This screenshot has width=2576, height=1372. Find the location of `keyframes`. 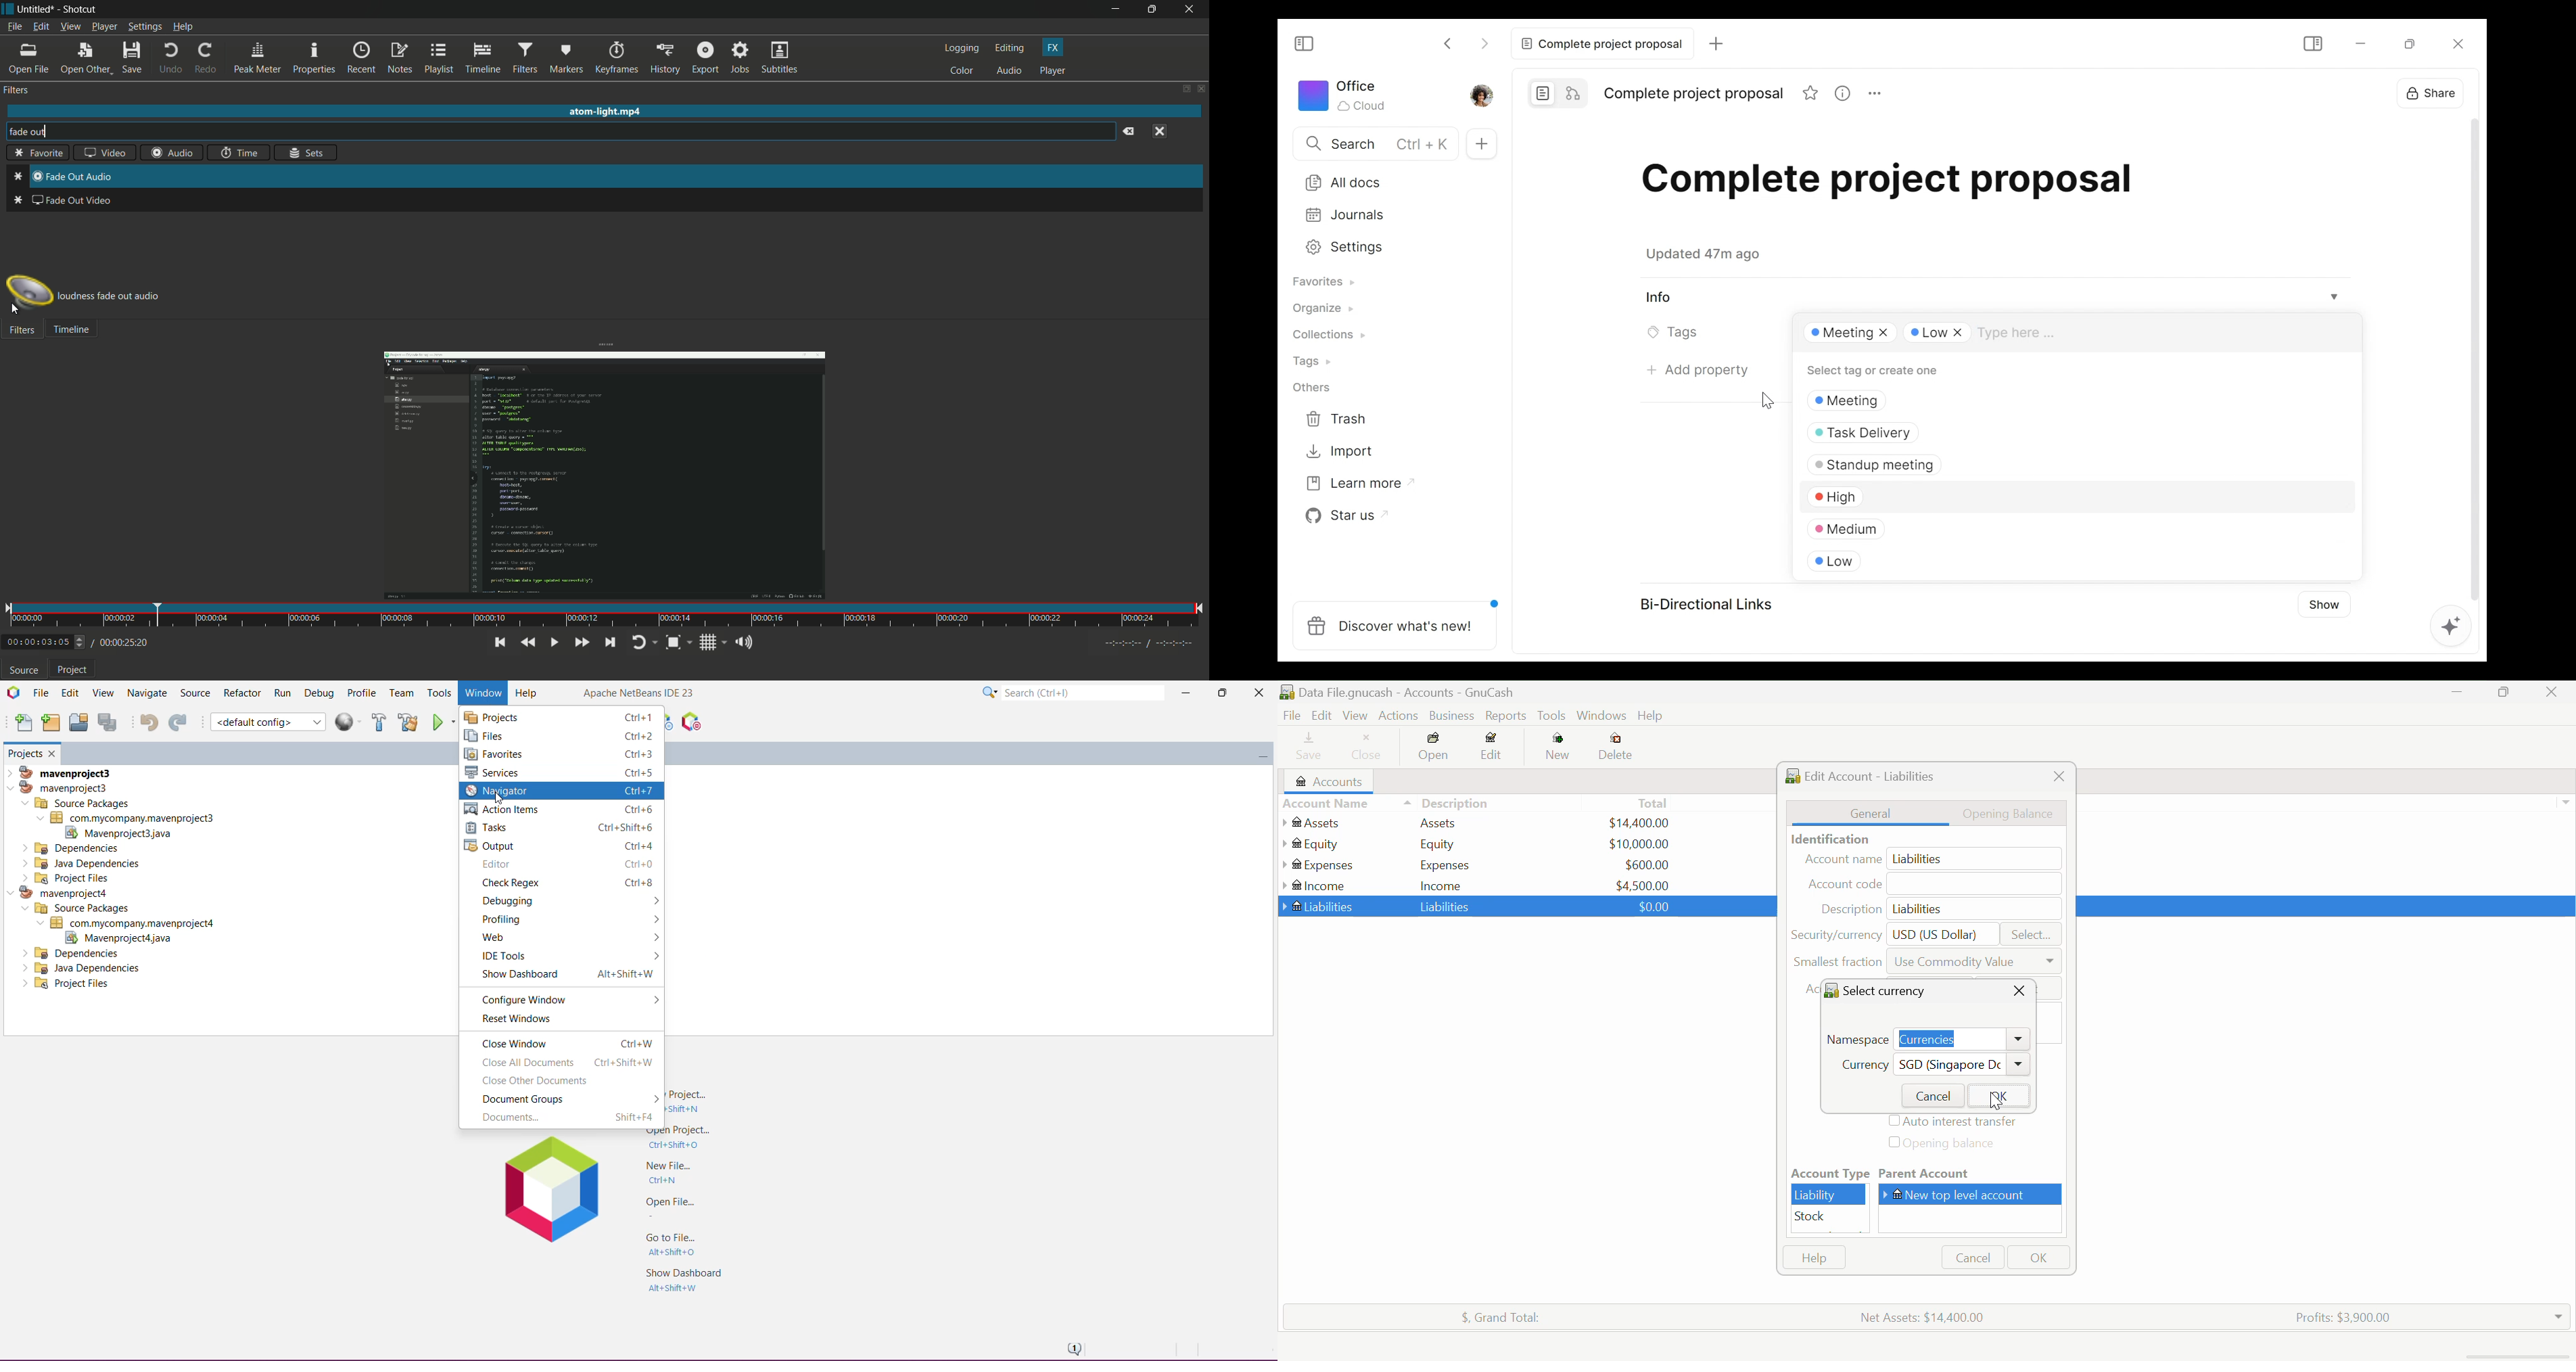

keyframes is located at coordinates (616, 57).